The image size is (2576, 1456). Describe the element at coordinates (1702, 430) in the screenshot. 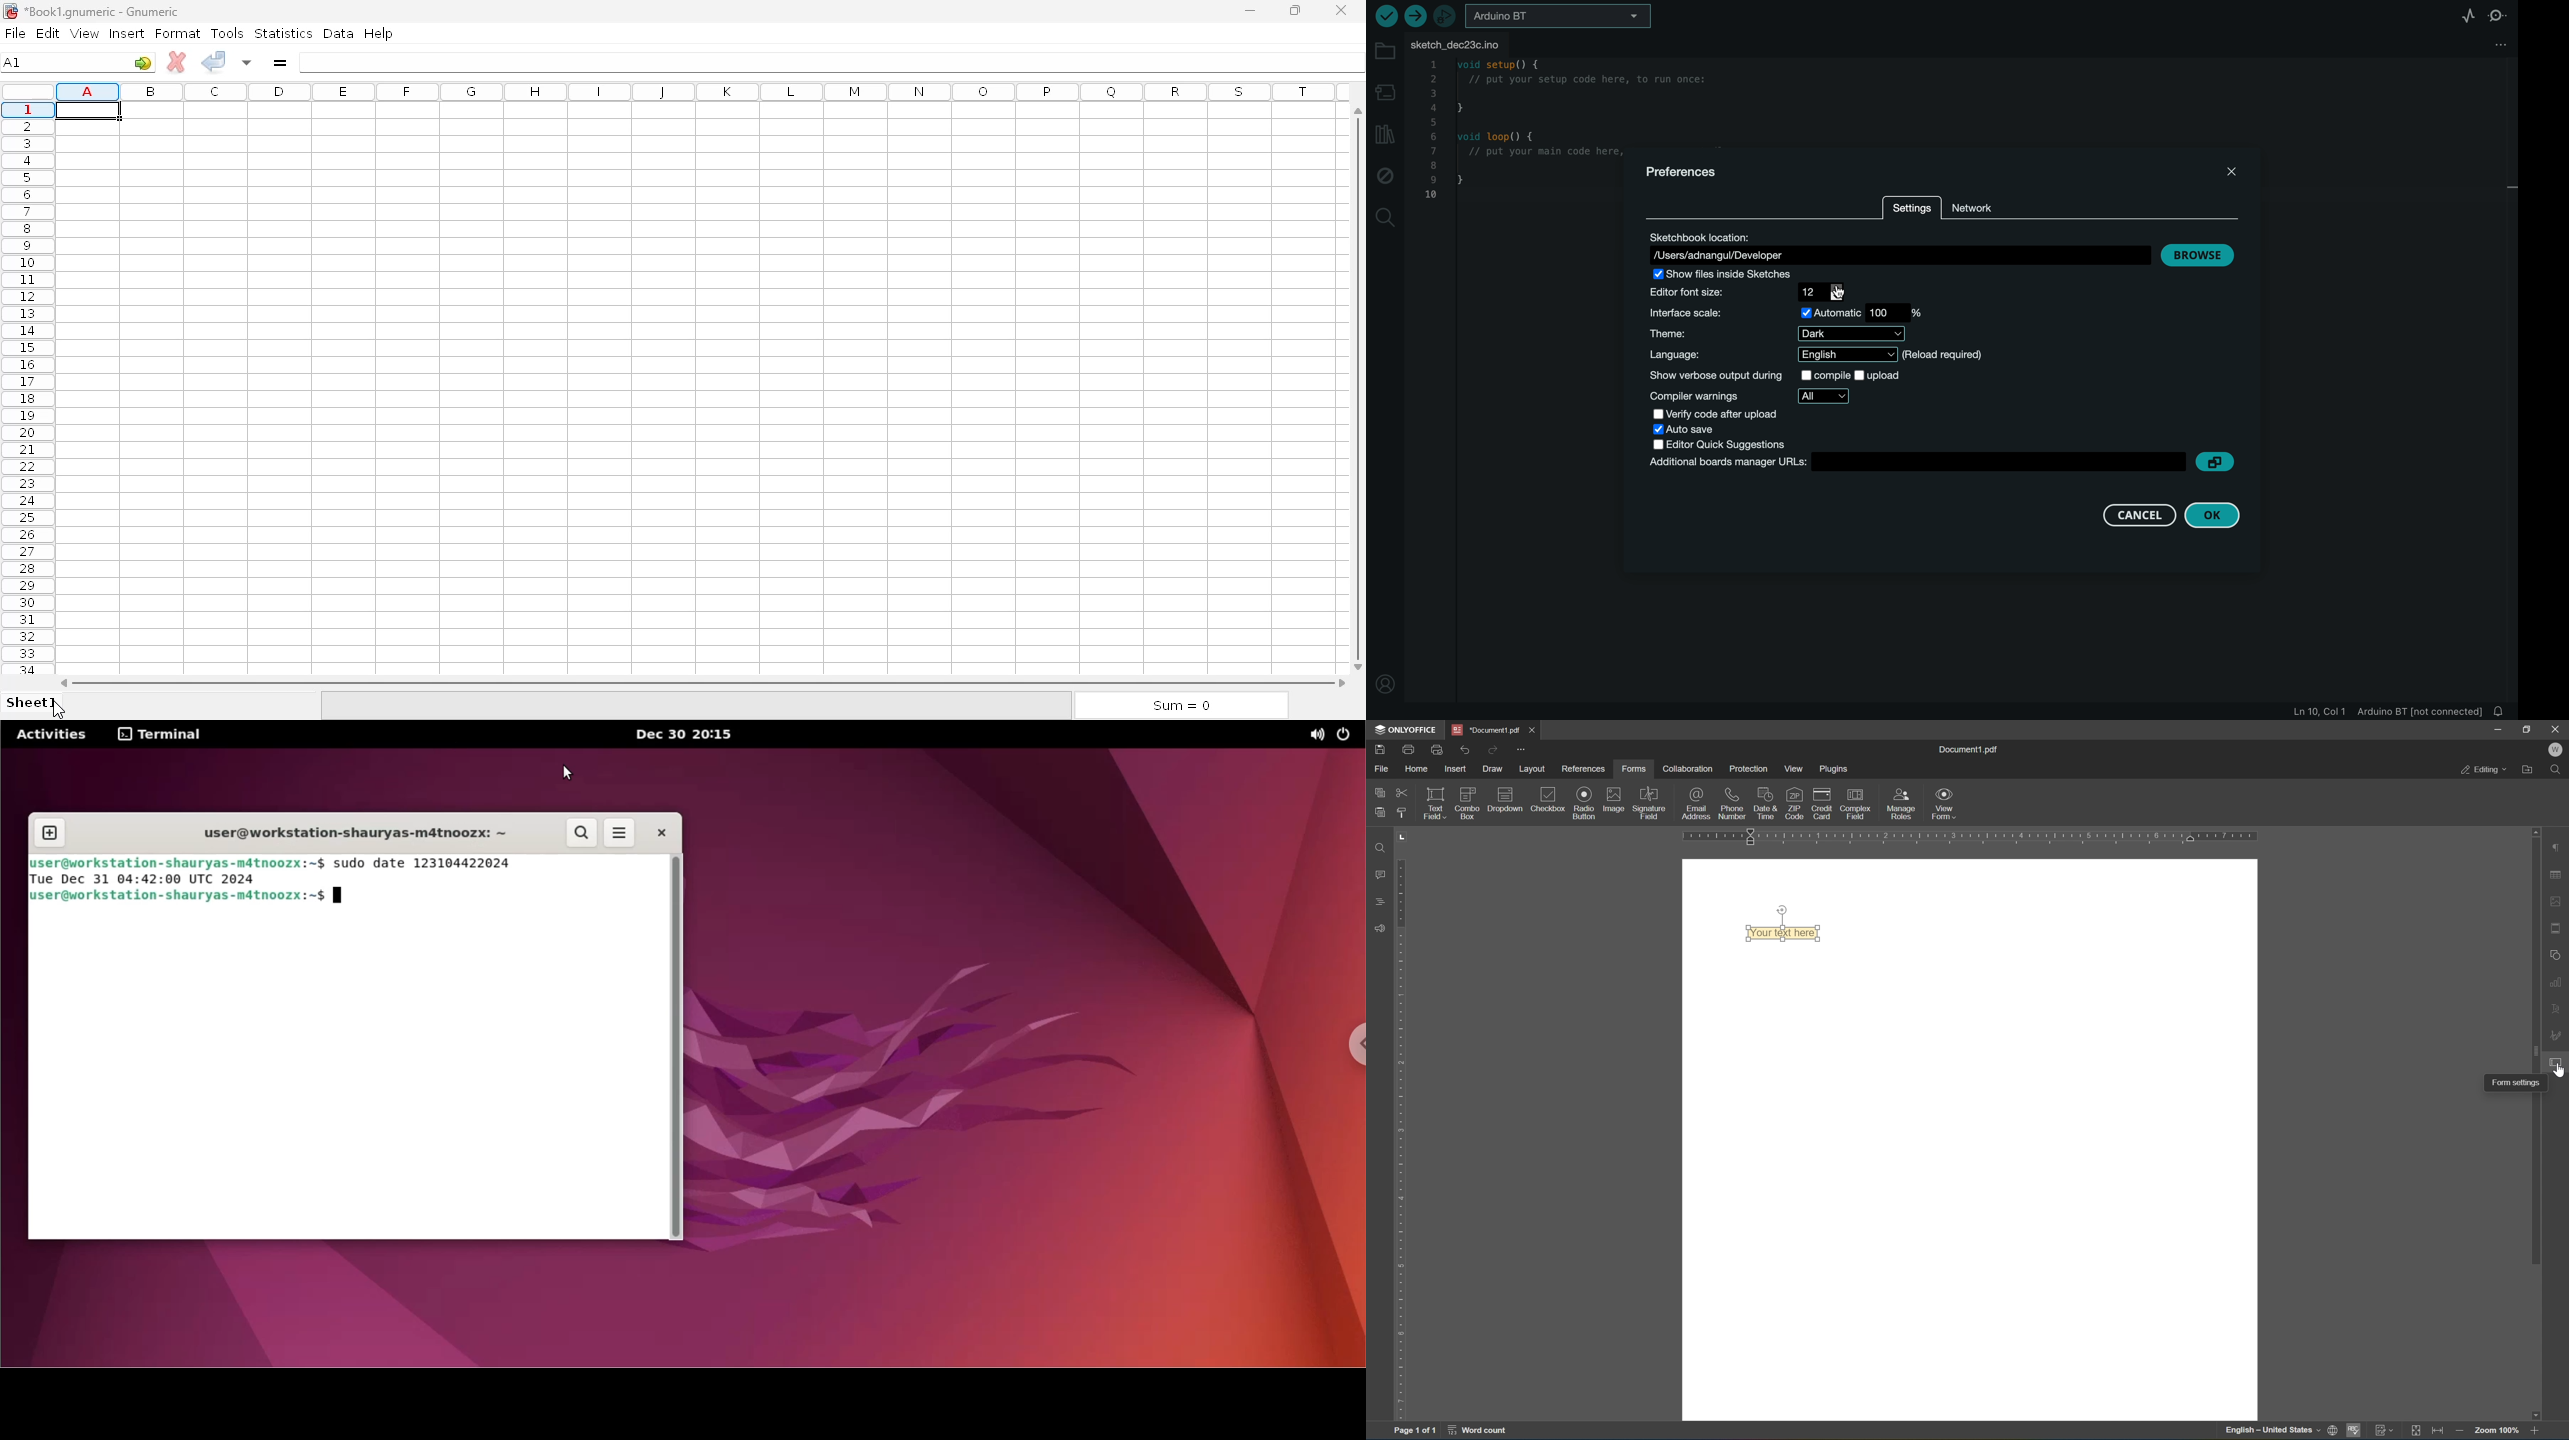

I see `auto save` at that location.